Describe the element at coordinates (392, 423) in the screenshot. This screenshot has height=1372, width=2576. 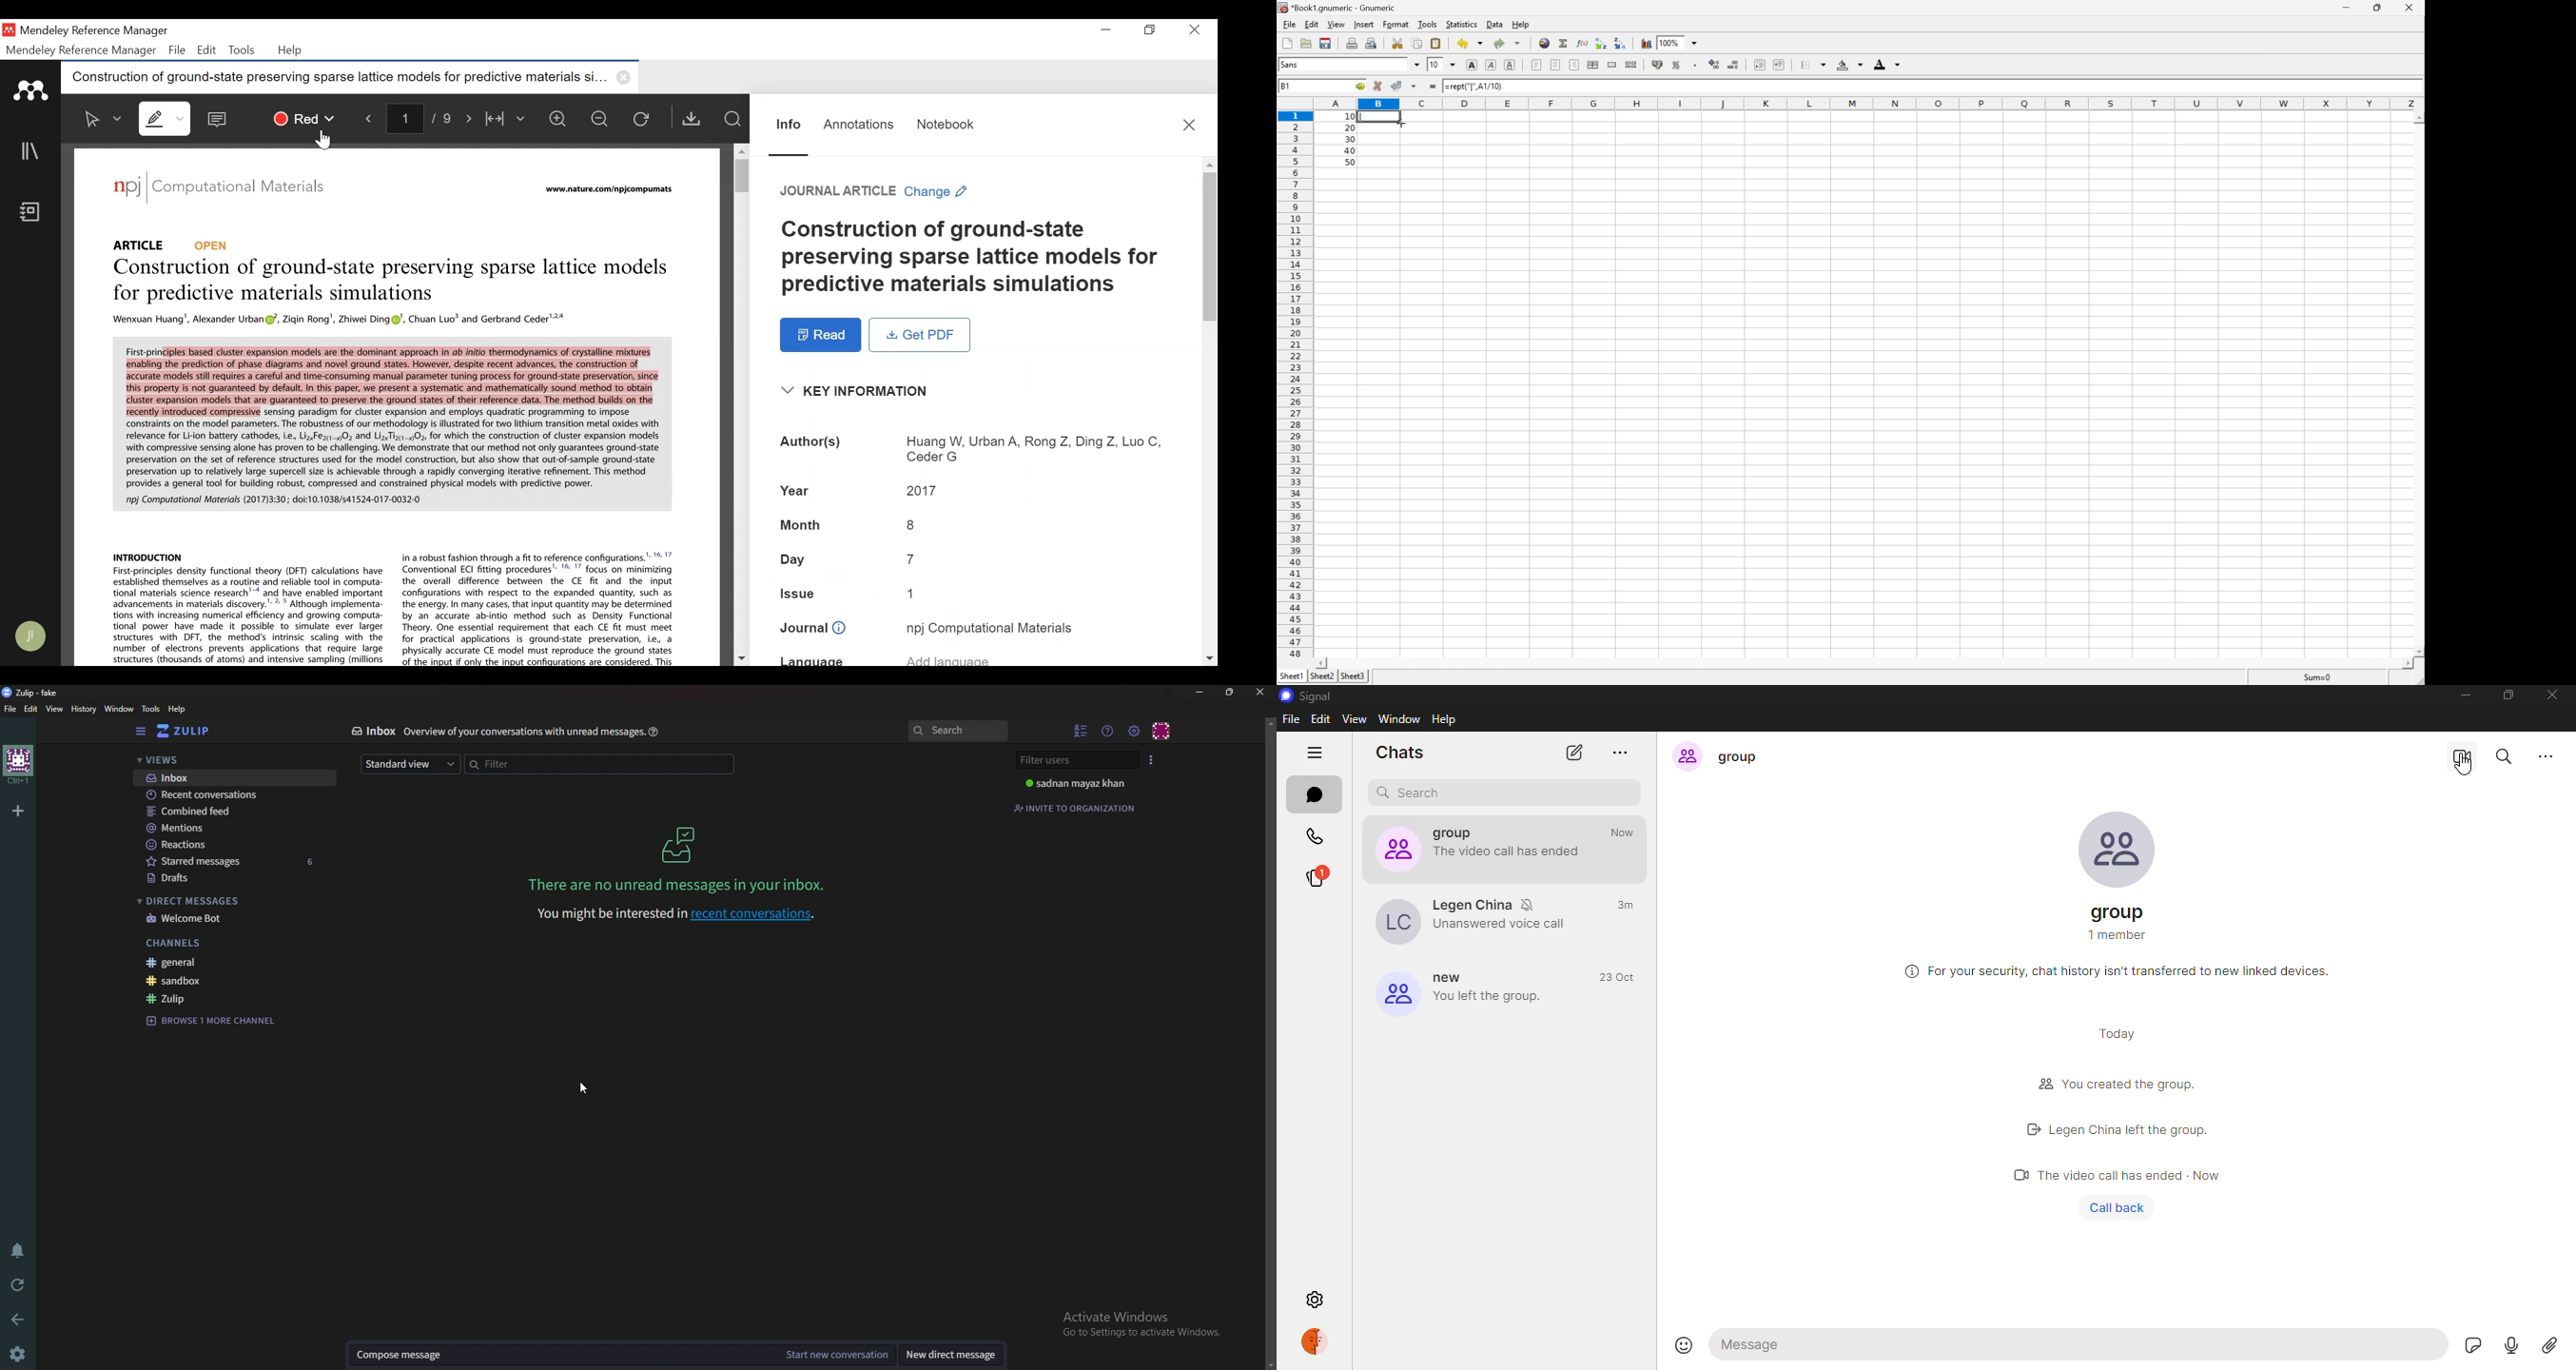
I see `First-principles based cluster expansion models are the dominant approach in ab initio thermodynamics of crystalline mixtures
enabling the prediction of phase diagrams and novel ground states. However, despite recent advances, the construction of
accurate models still requires a careful and time-consuming manual parameter tuning process for ground-state preservation, since
this property is not guaranteed by default. In this paper, we present a systematic and mathematically sound method to obtain
cluster expansion models that are guaranteed to preserve the ground states of their reference data. The method builds on the
fecently introduced compressive sensing paradigm for cluster expansion and employs quadratic programming to impose
constraints on the model parameters. The robustness of our methodology is illustrated for two lithium transition metal oxides with
relevance for Li-ion battery cathodes, i.e, LizFez-40; and Liz Tixy-4Os, for which the construction of cluster expansion models
with compressive sensing alone has proven to be challenging. We demonstrate that our method not only guarantees ground-state
preservation on the set of reference structures used for the model construction, but also show that out-of-sample ground-state
preservation up to relatively large supercell size is achievable through a rapidly converging iterative refinement. This method
provides a general tool for building robust, compressed and constrained physical models with predictive power.

noi Computational Materials (20171330 doi*10.1038/<41524-017-0032-0` at that location.